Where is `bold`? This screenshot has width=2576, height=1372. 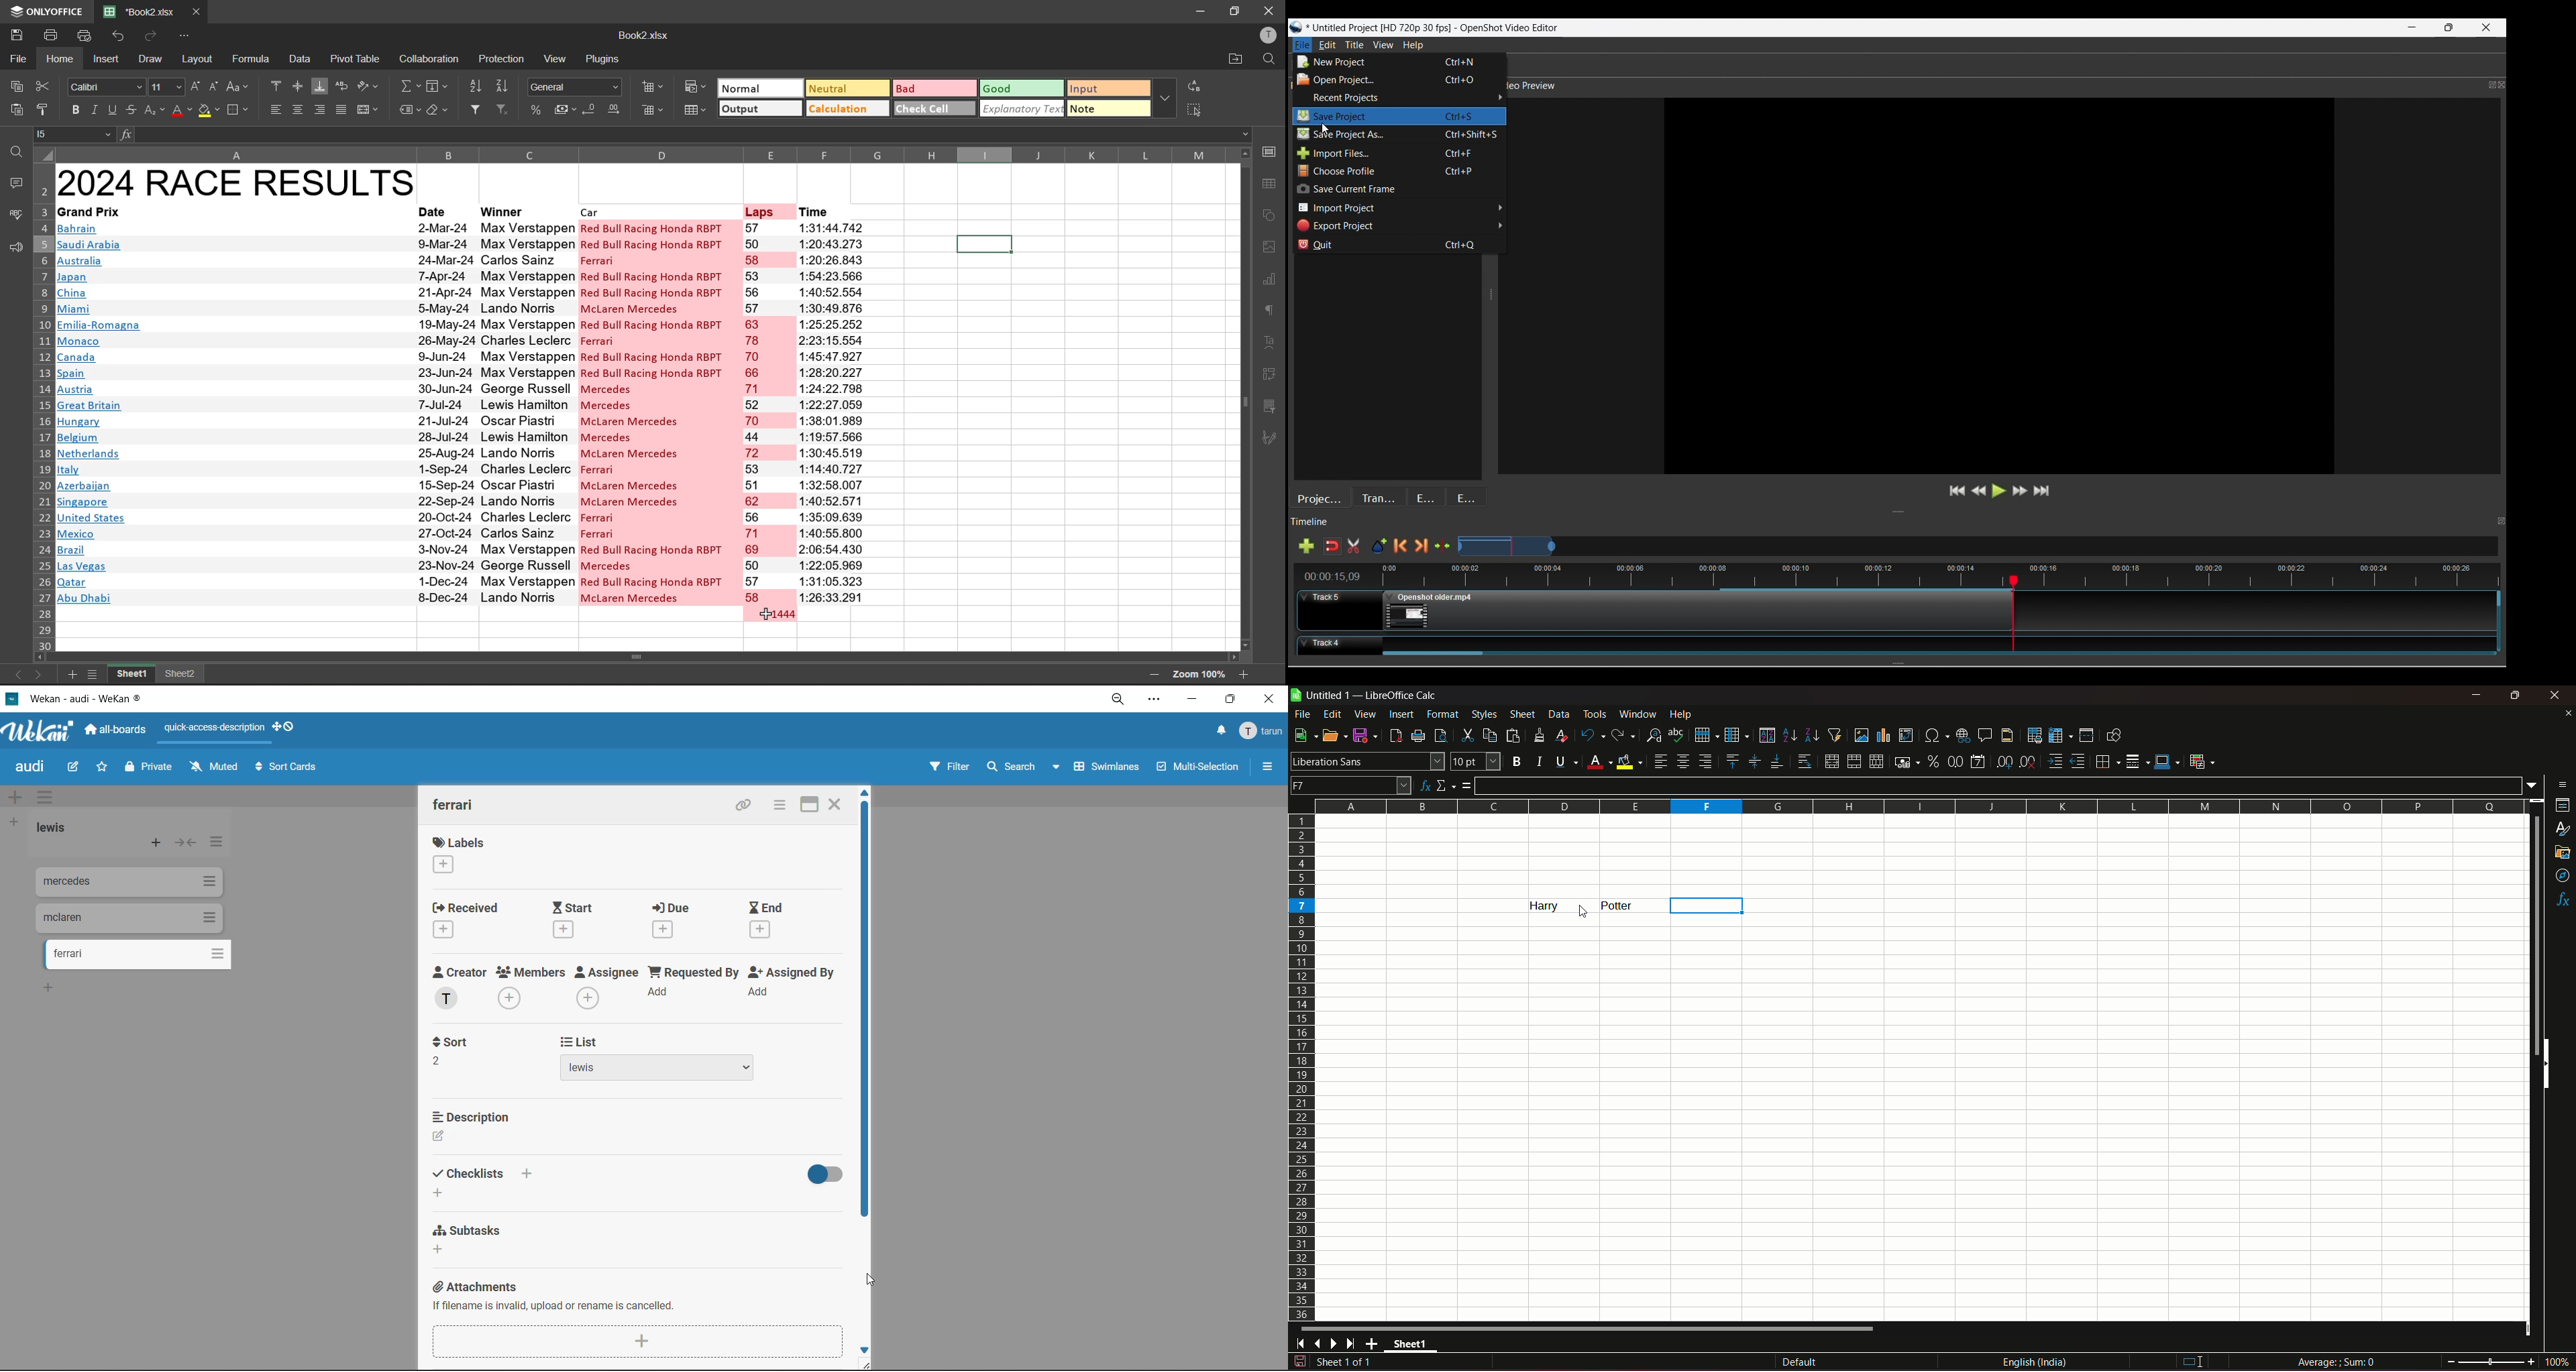
bold is located at coordinates (73, 108).